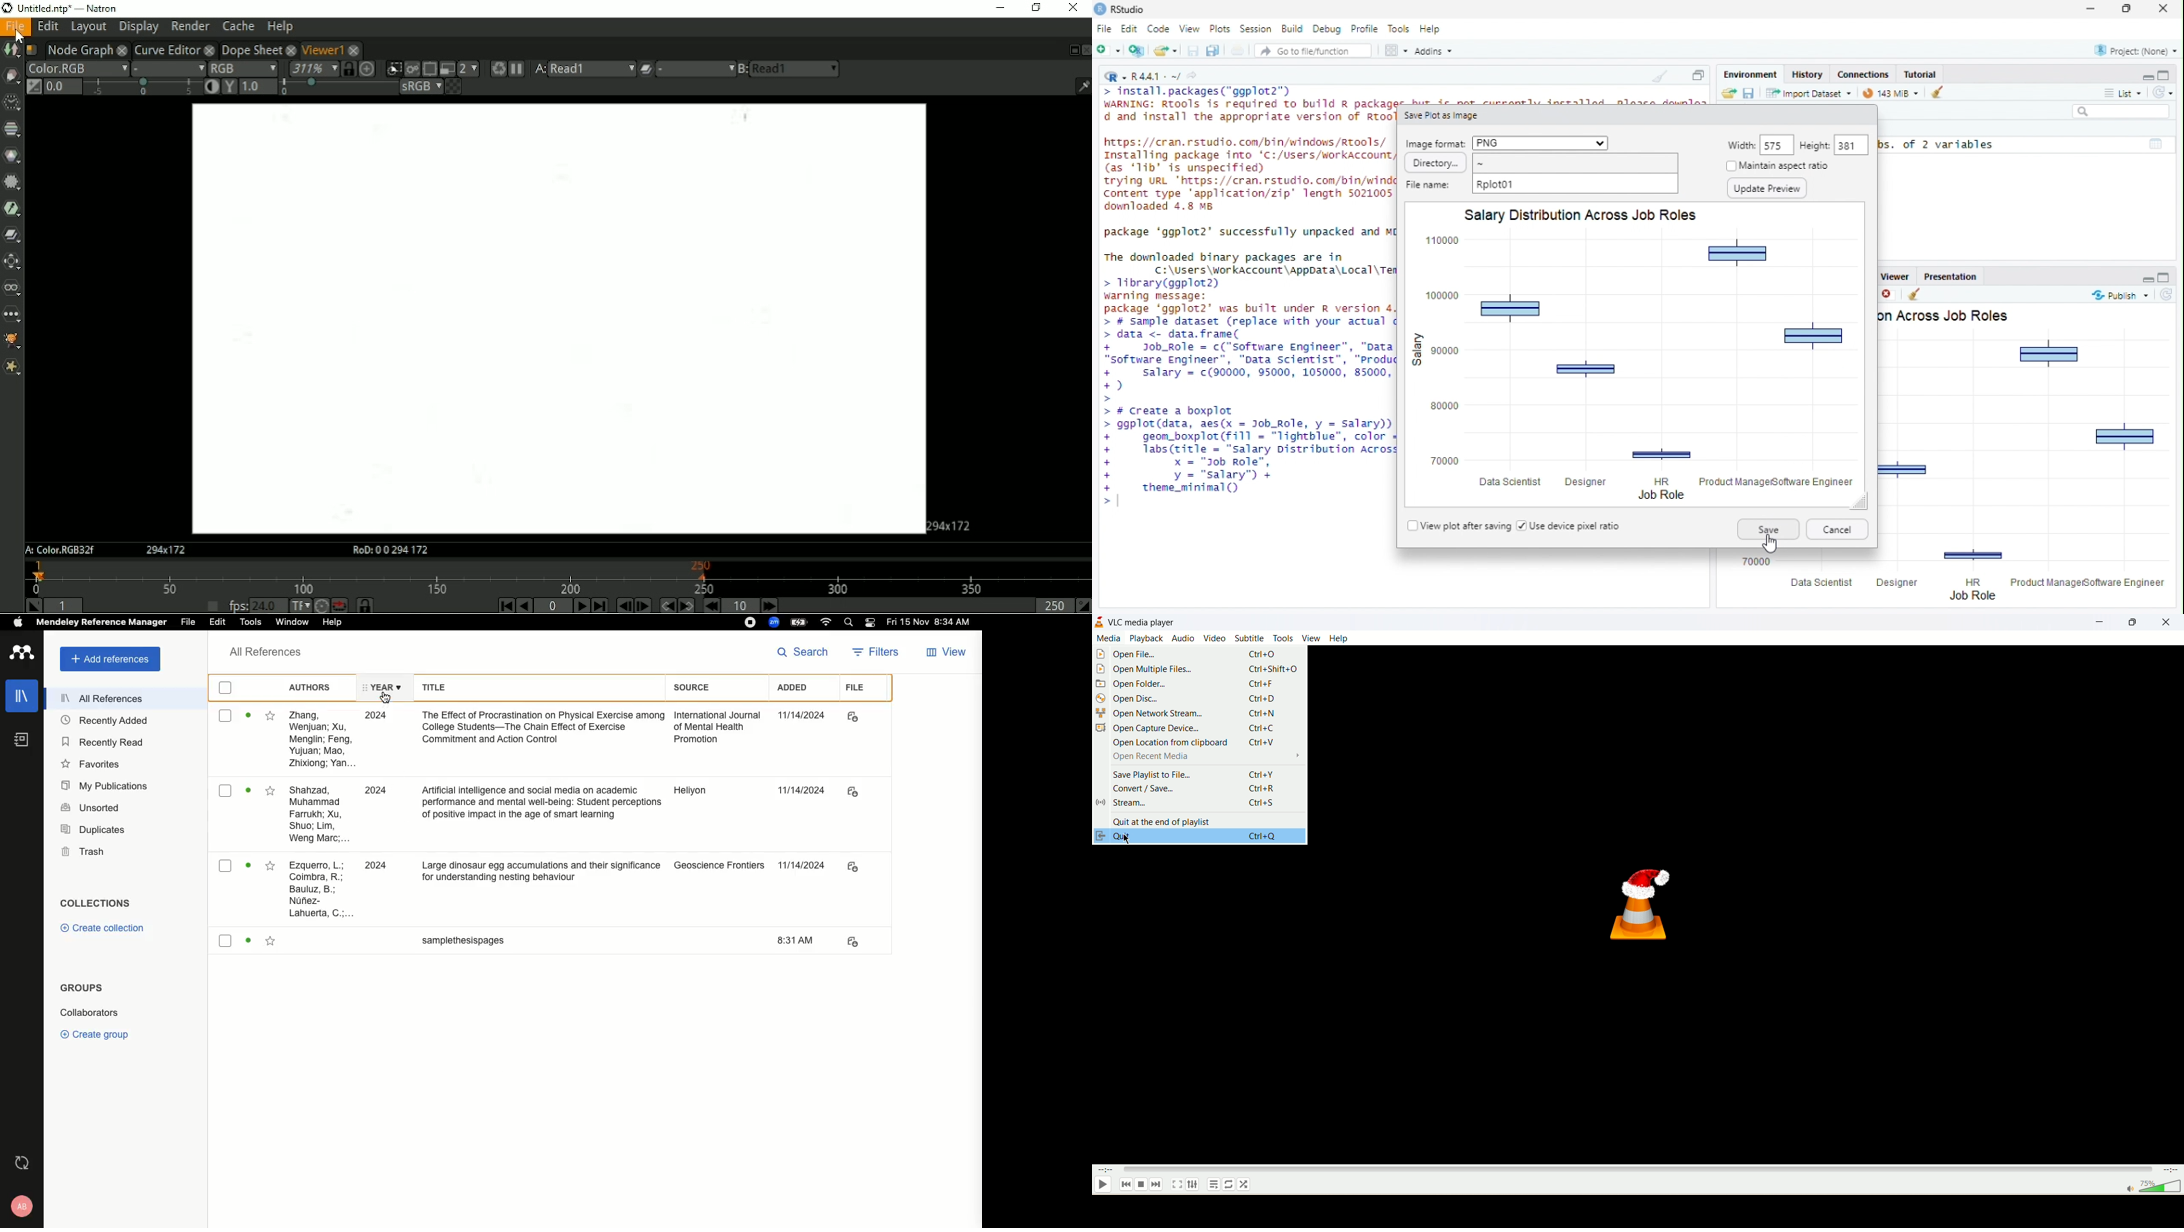  Describe the element at coordinates (2167, 277) in the screenshot. I see `maximize` at that location.